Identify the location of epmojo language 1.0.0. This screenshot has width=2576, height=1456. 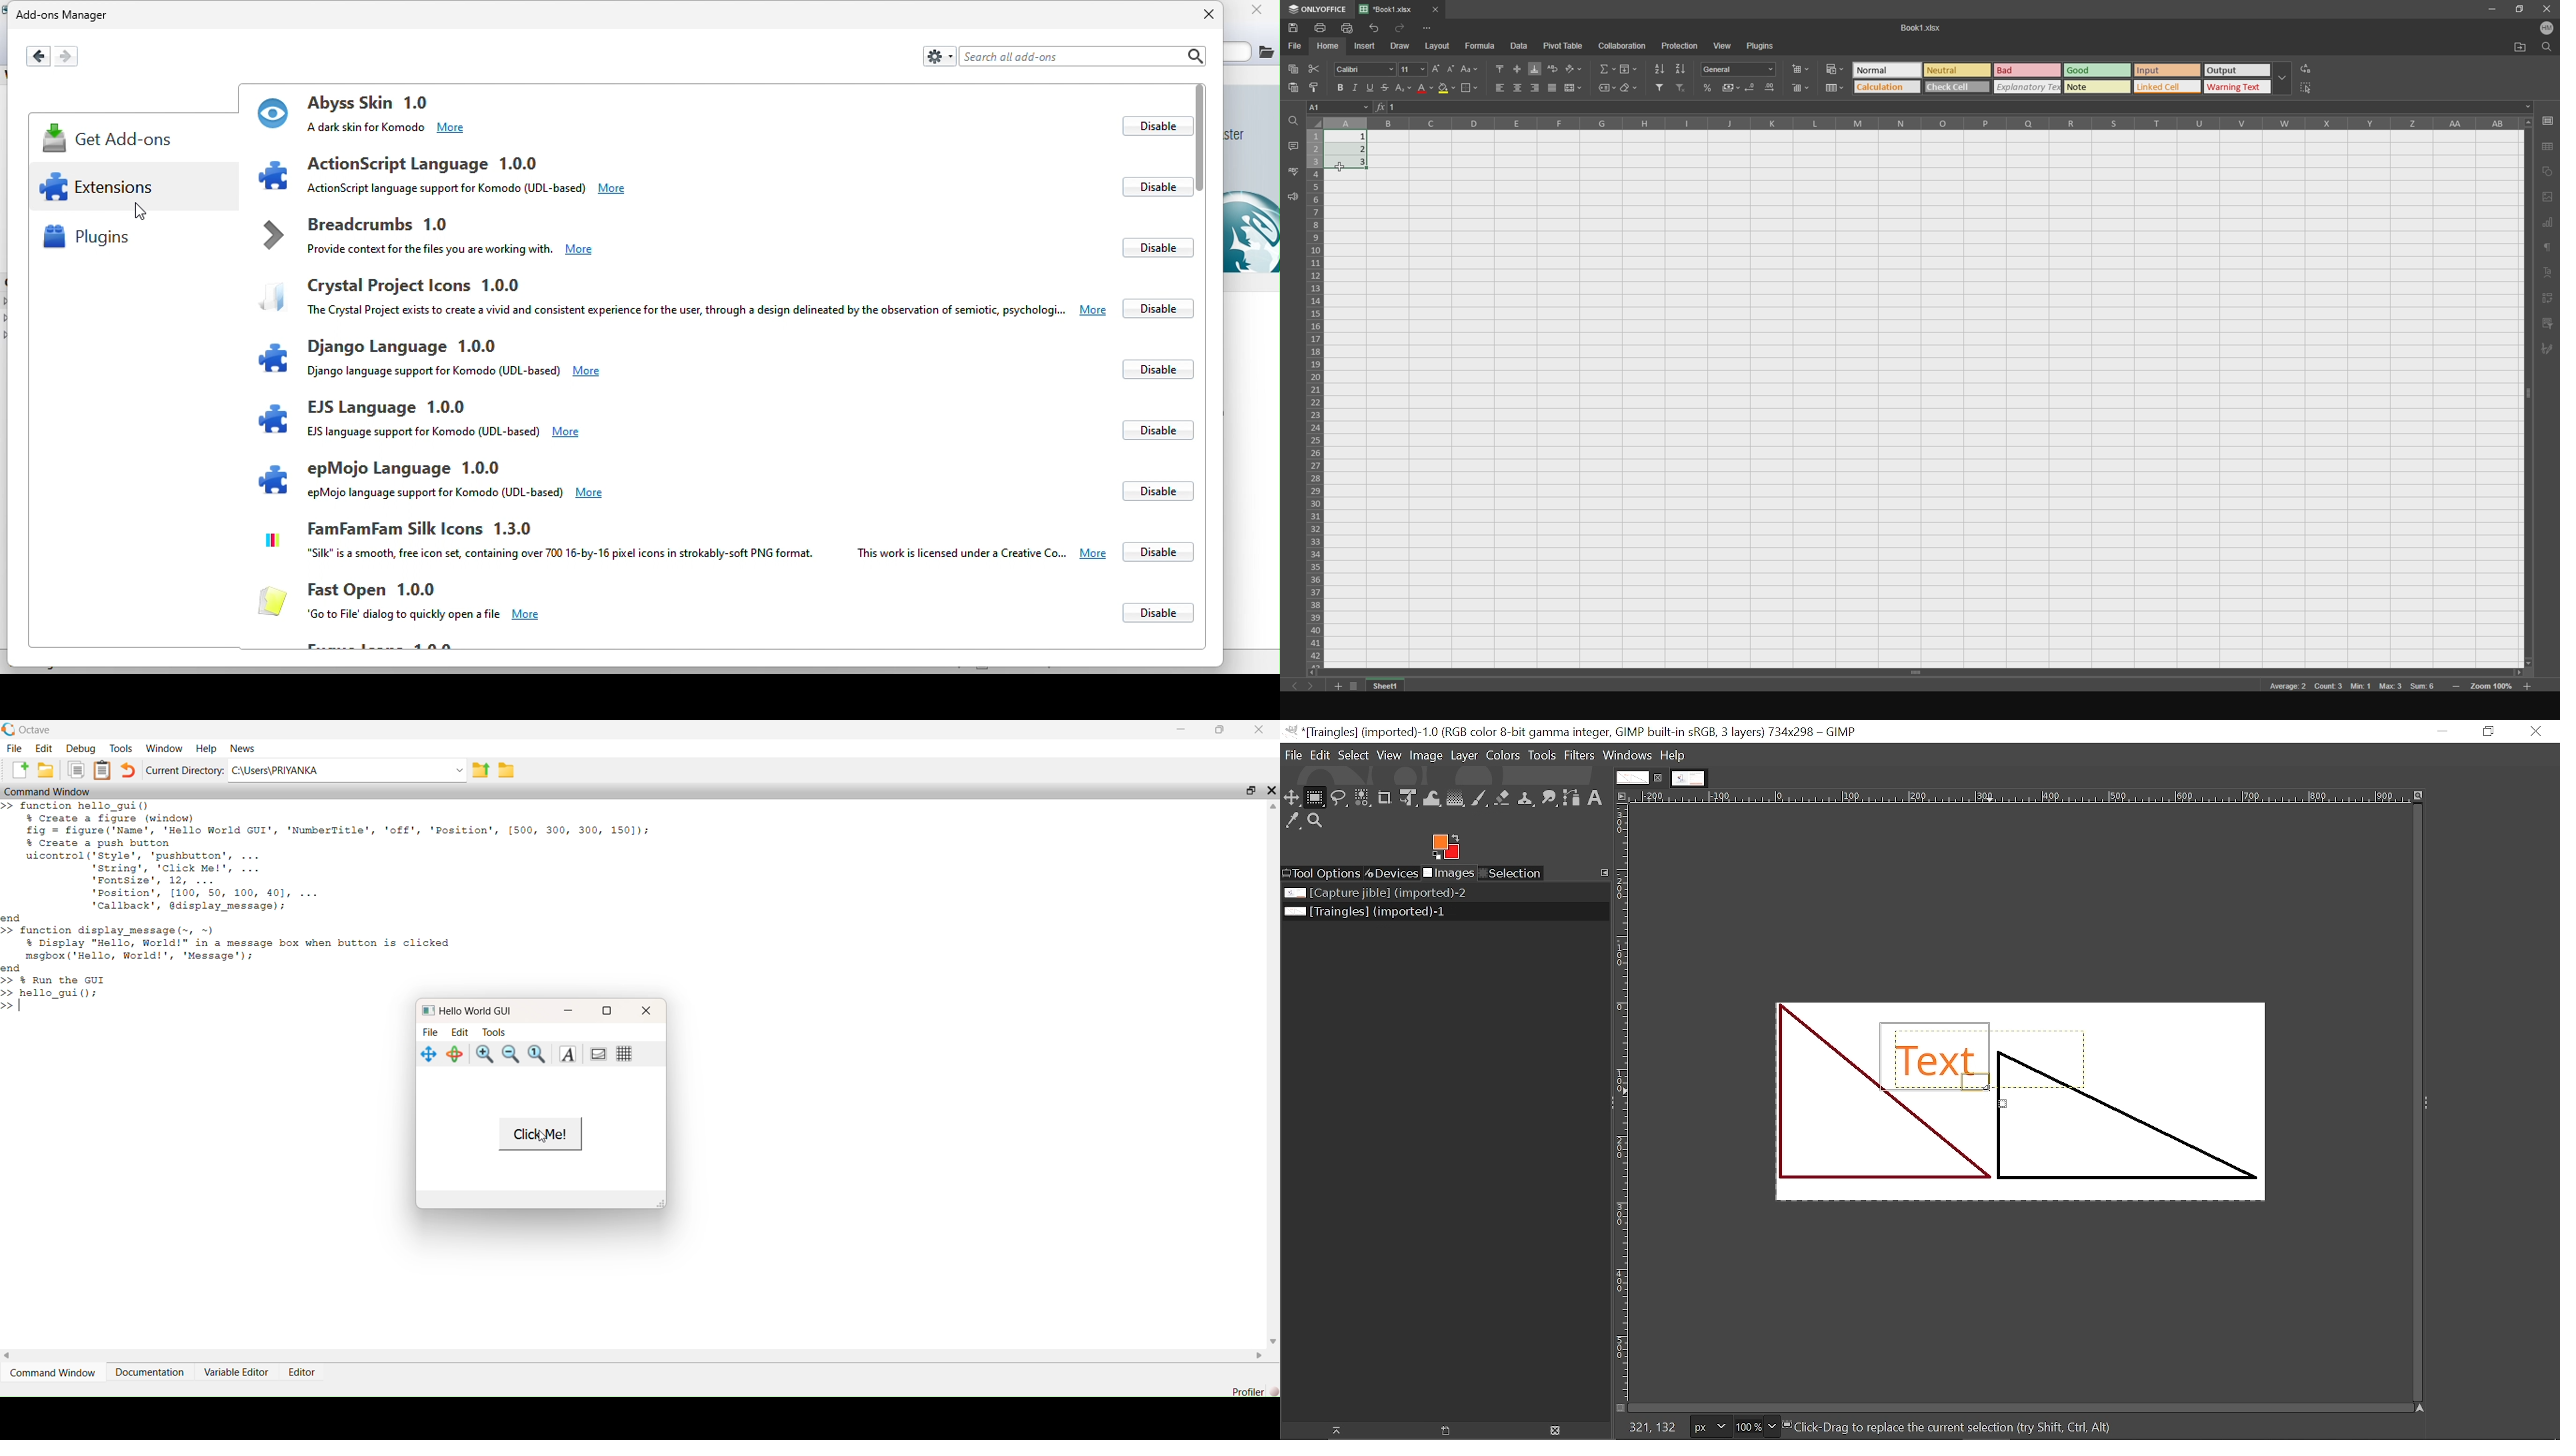
(432, 477).